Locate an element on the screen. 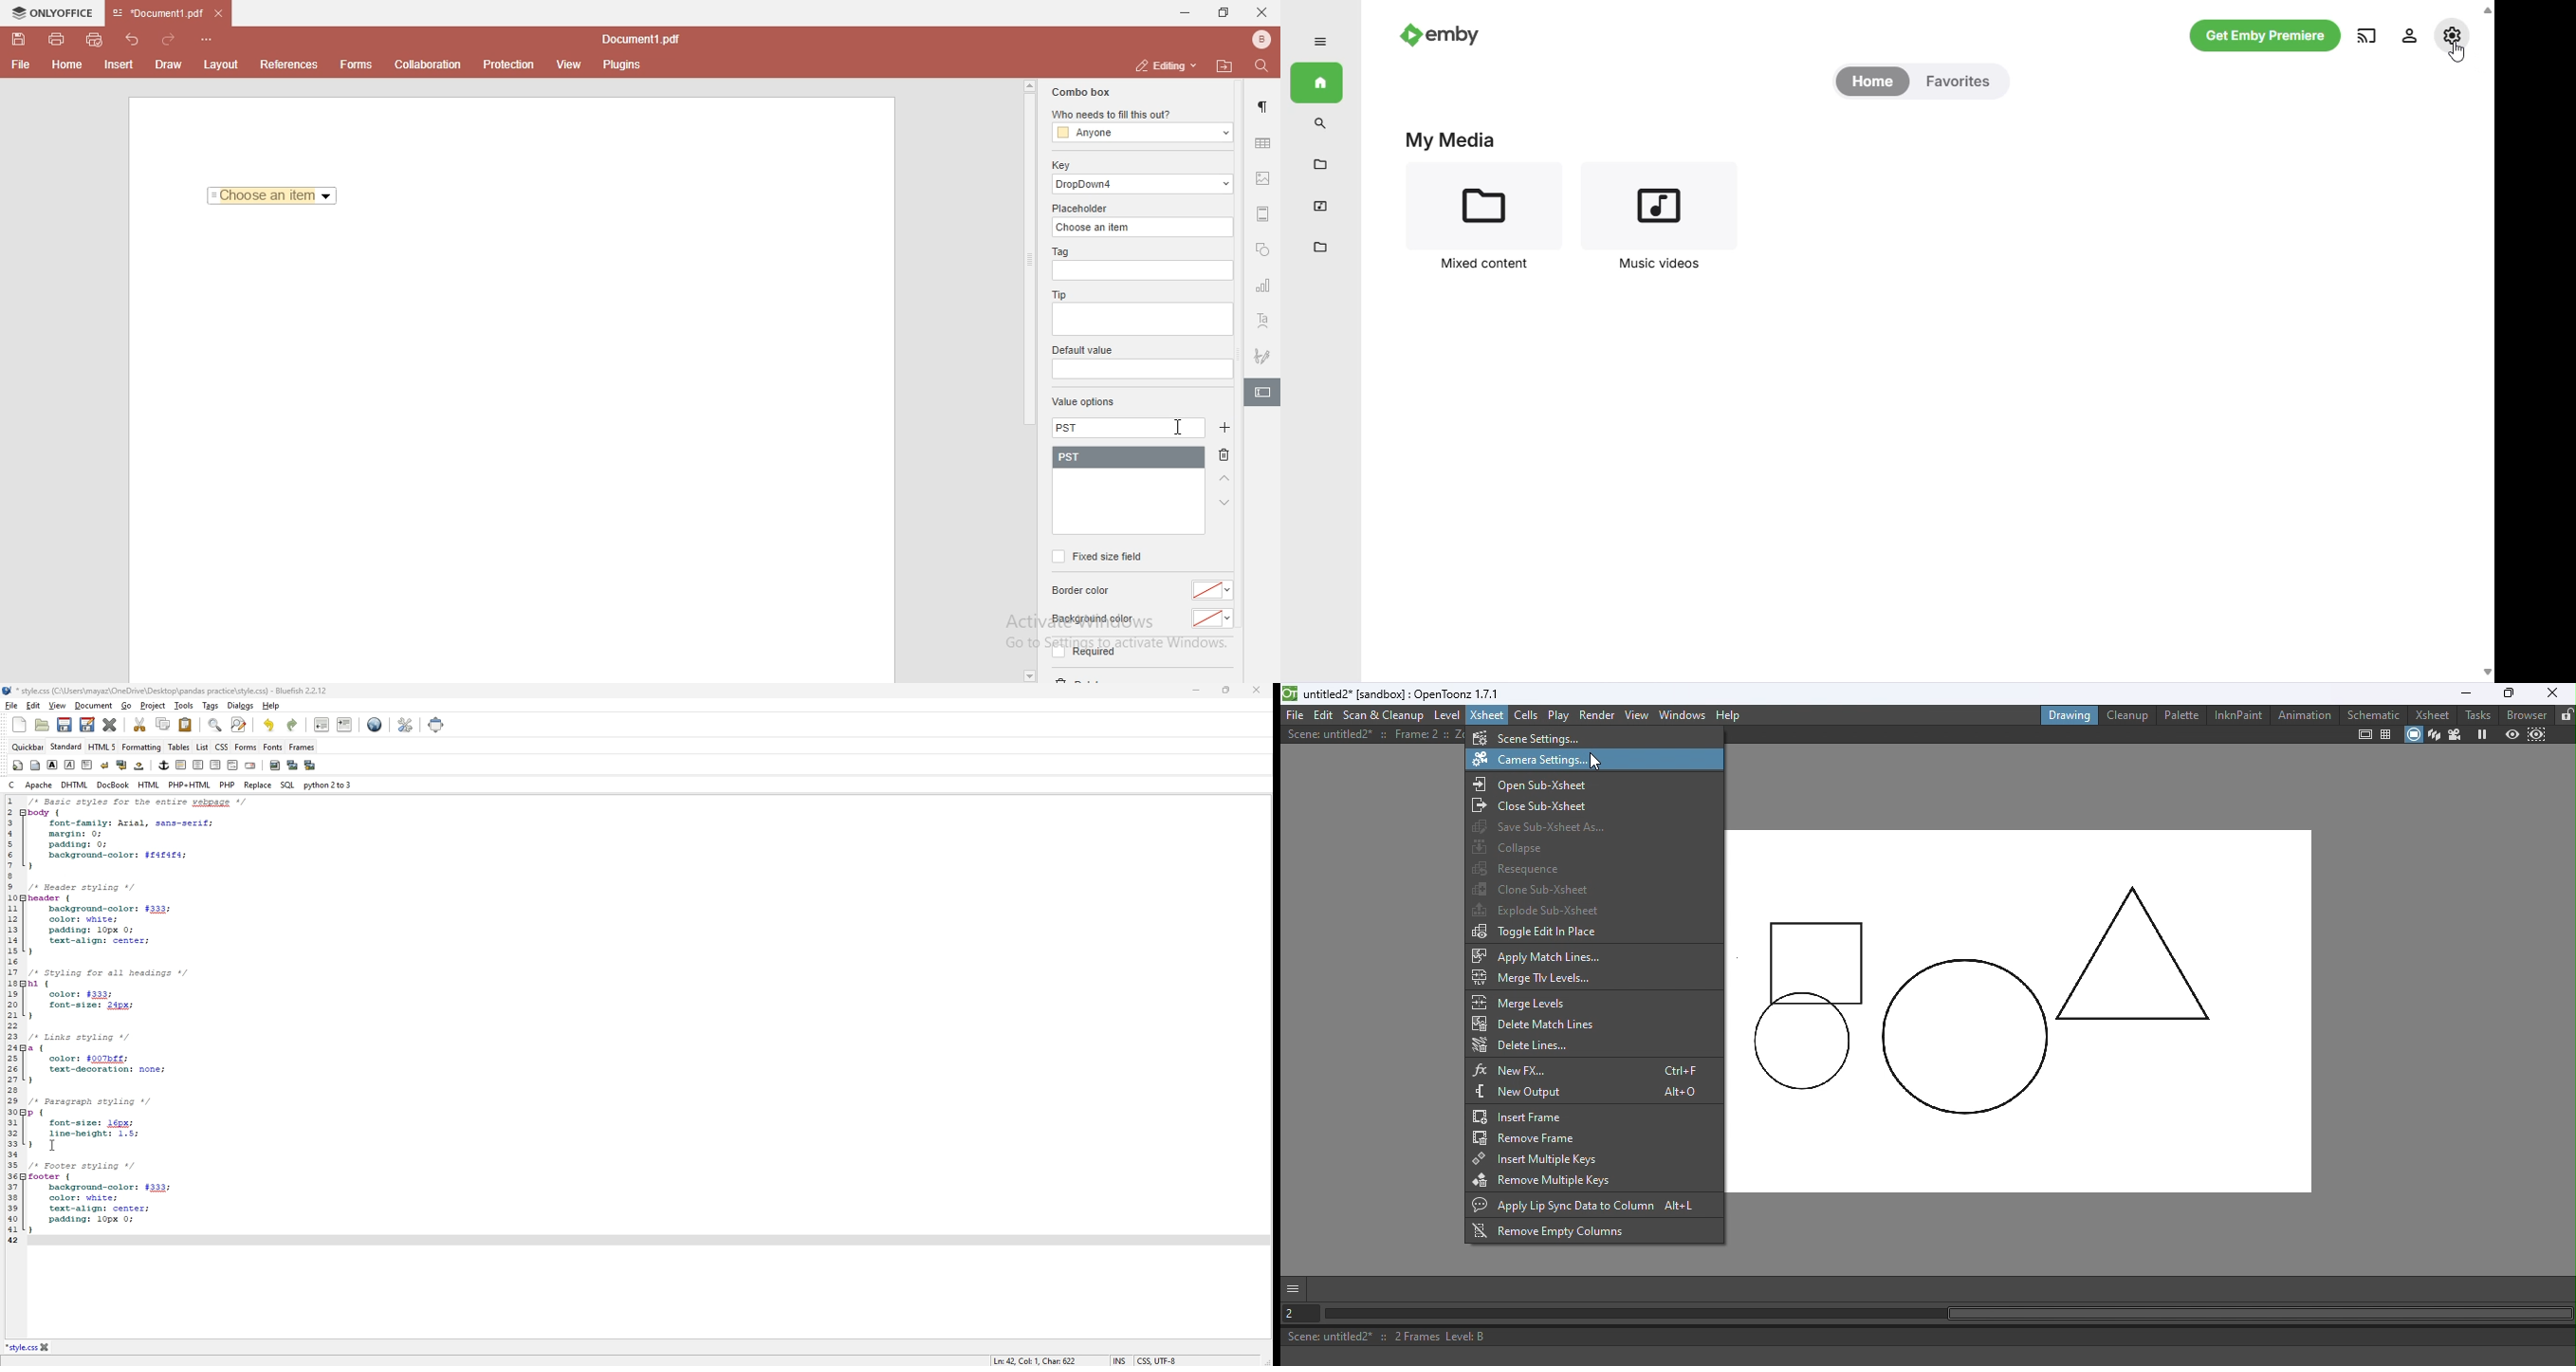  Horizontal scroll bar is located at coordinates (1948, 1315).